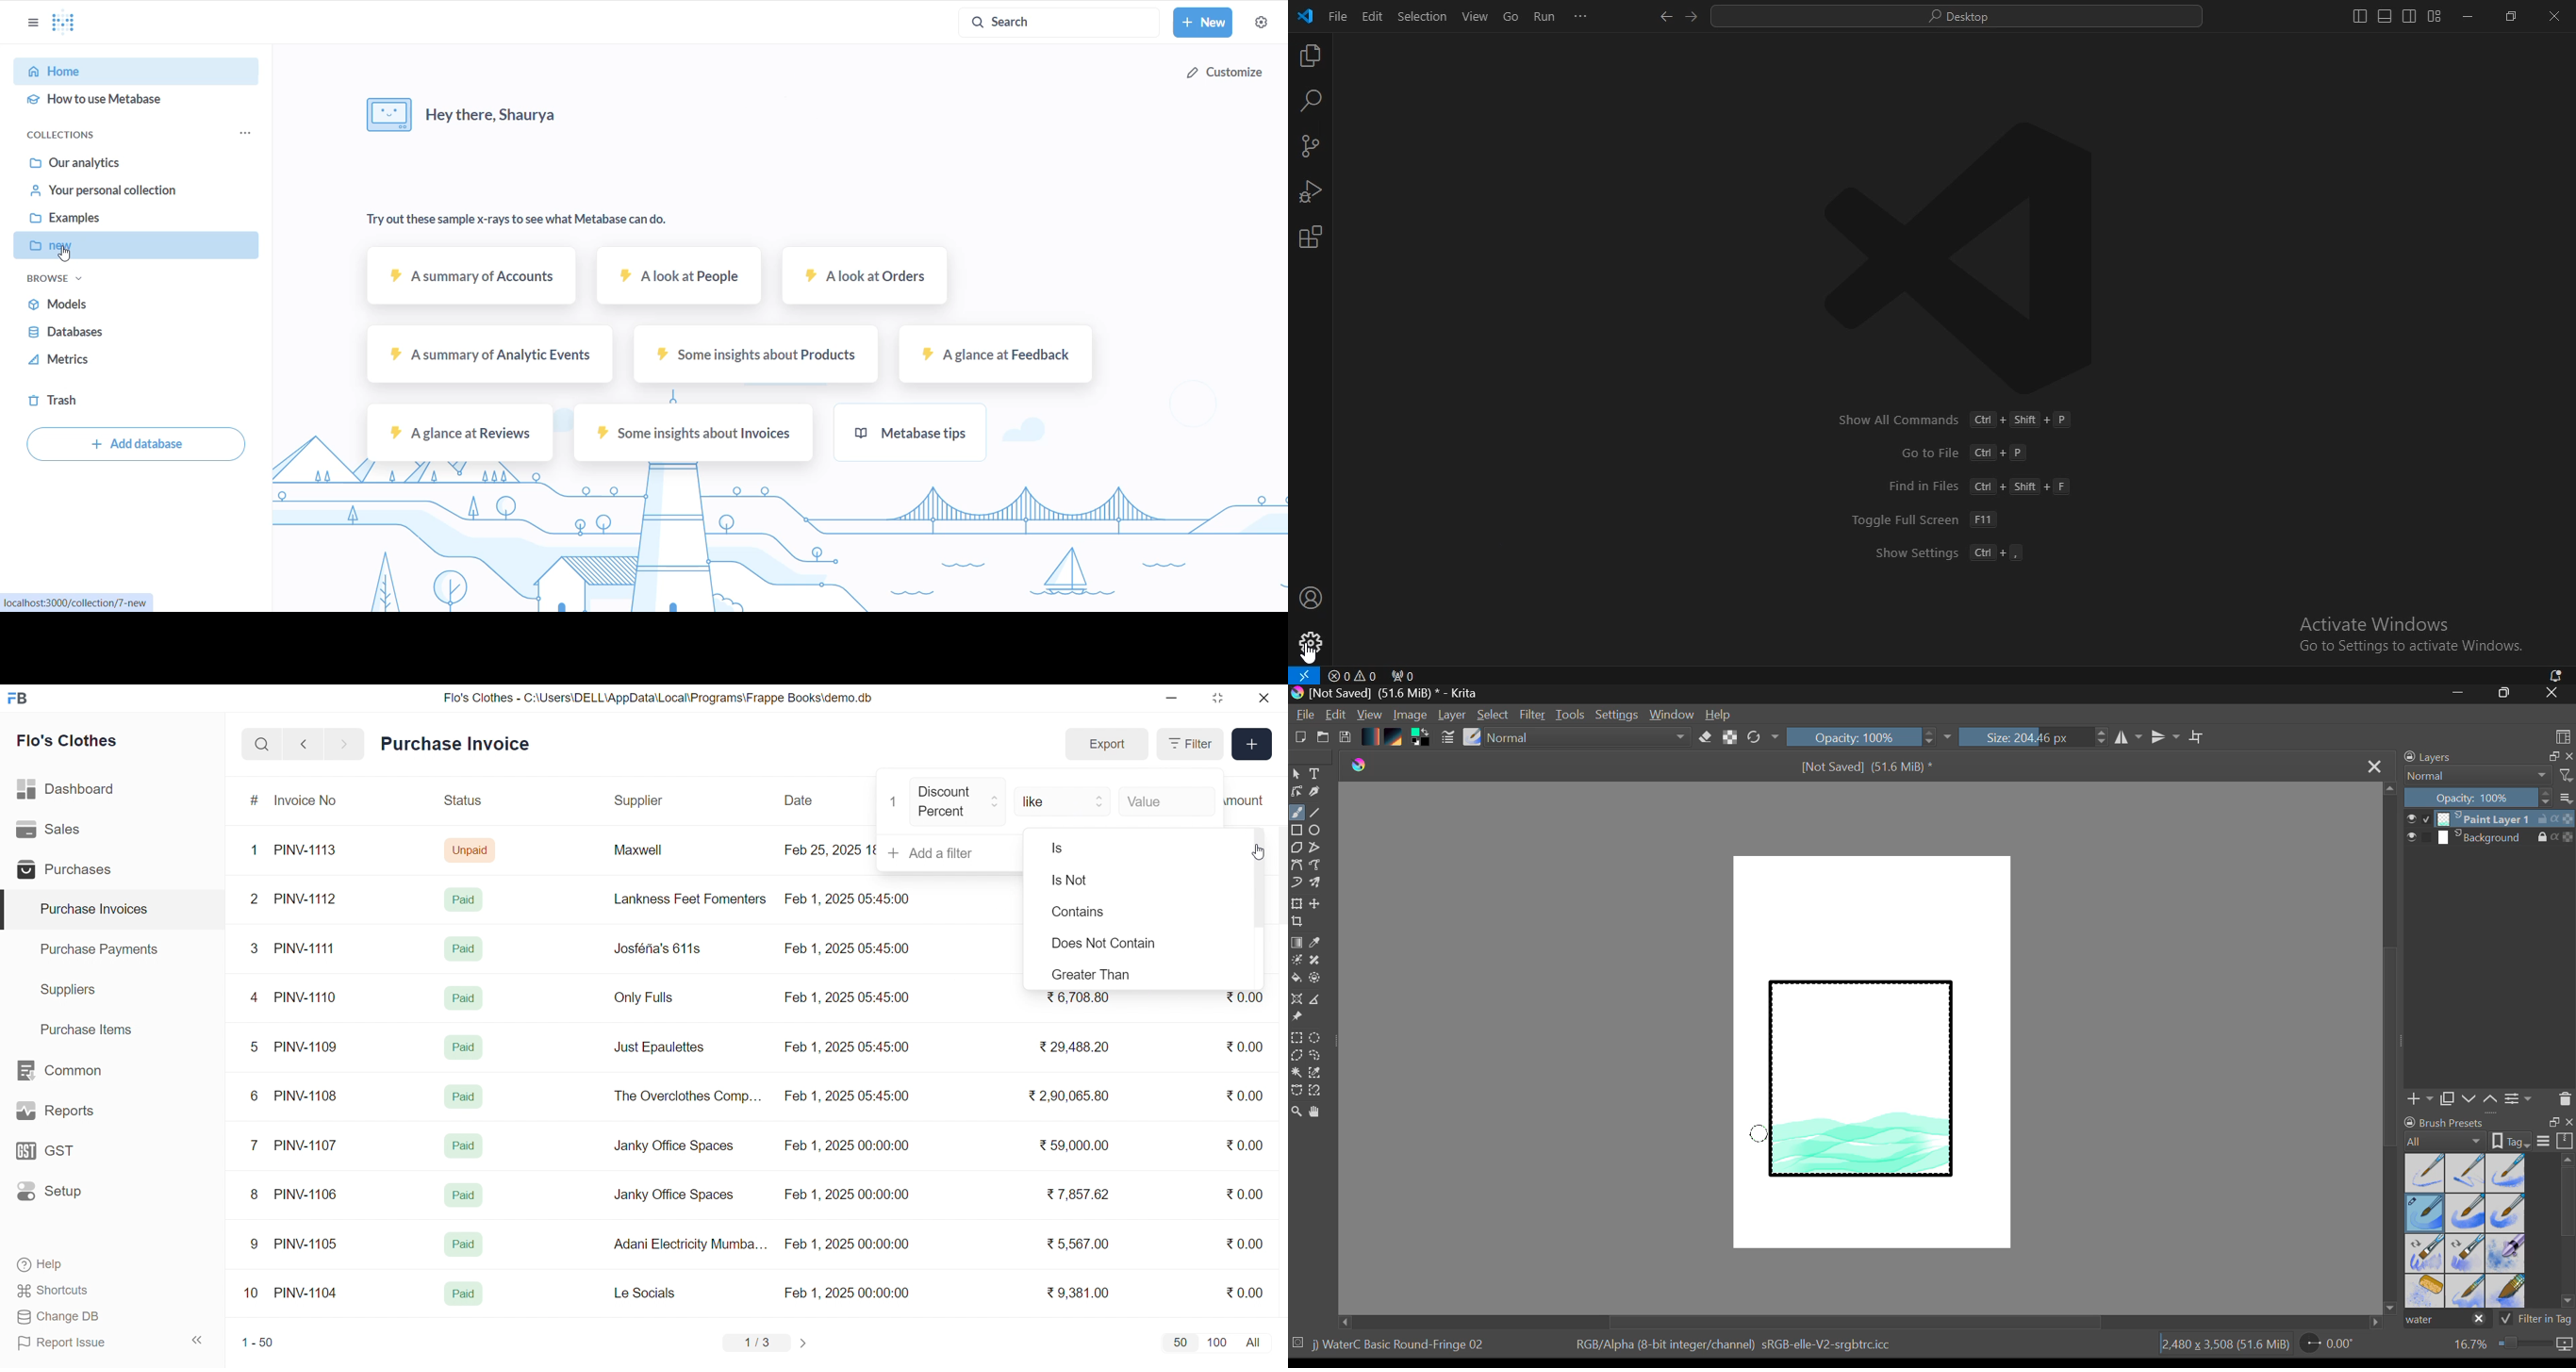 This screenshot has height=1372, width=2576. What do you see at coordinates (254, 1047) in the screenshot?
I see `5` at bounding box center [254, 1047].